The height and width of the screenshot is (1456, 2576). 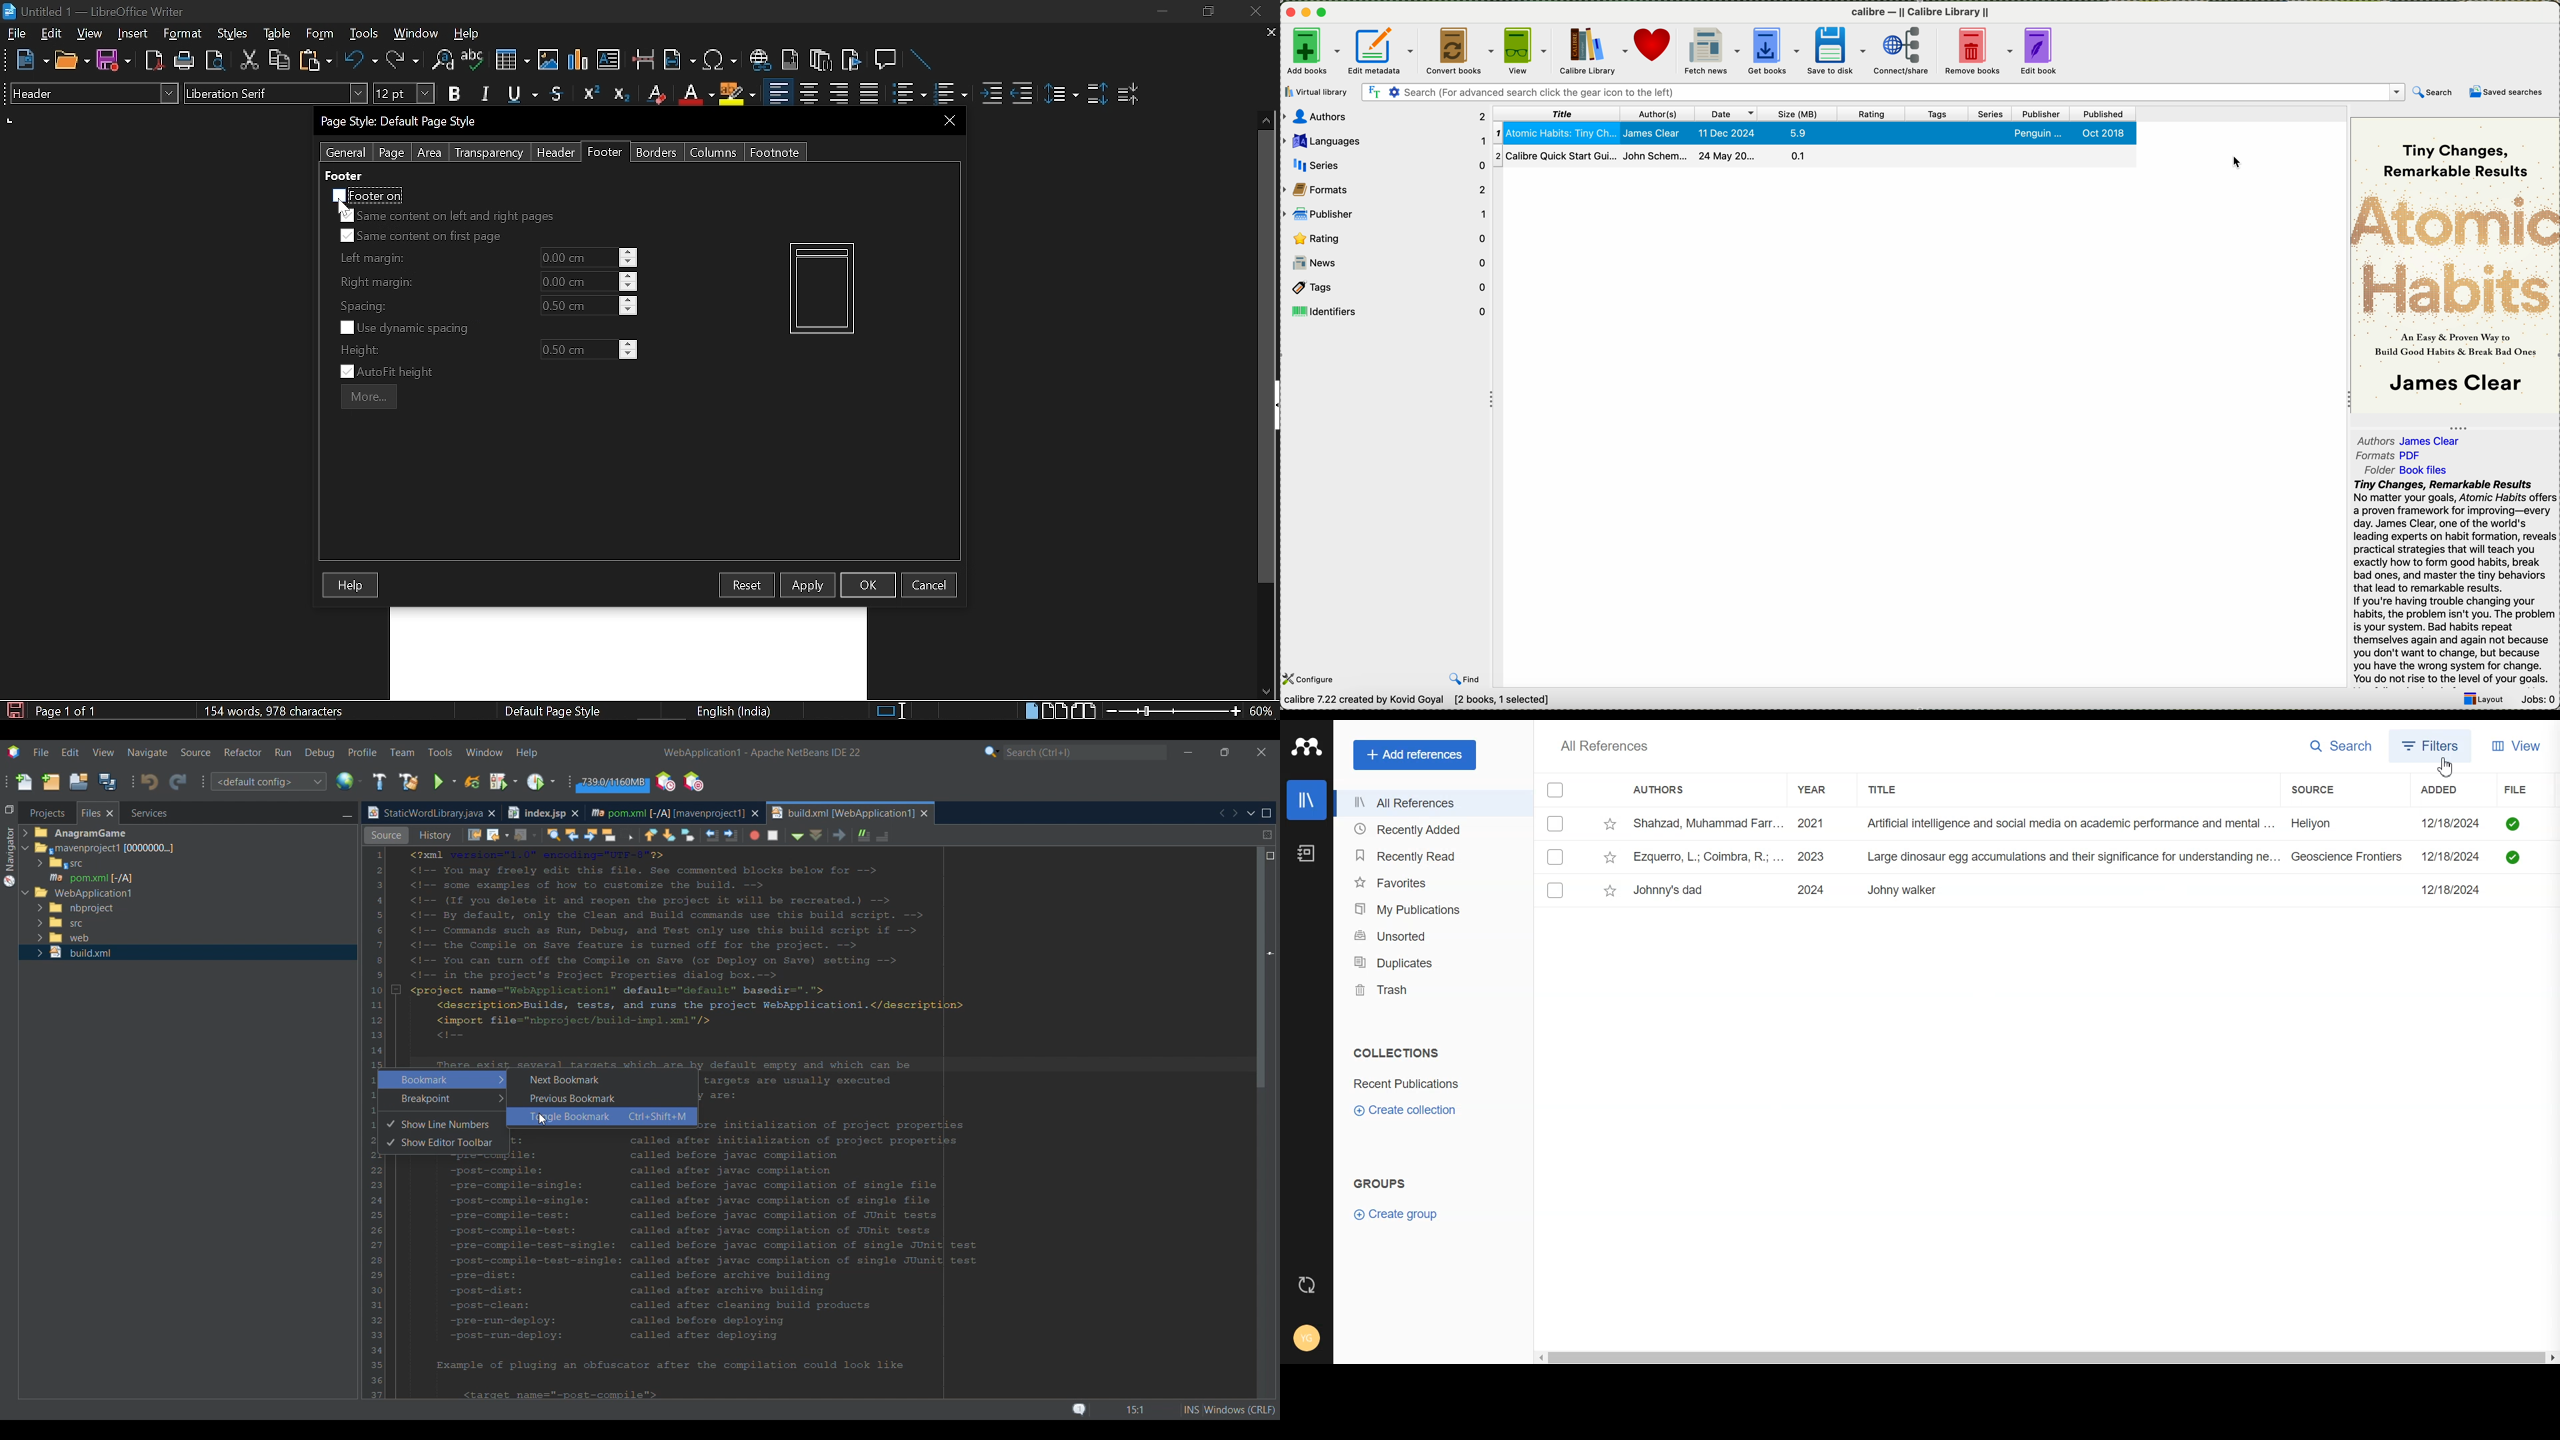 I want to click on Underline, so click(x=695, y=94).